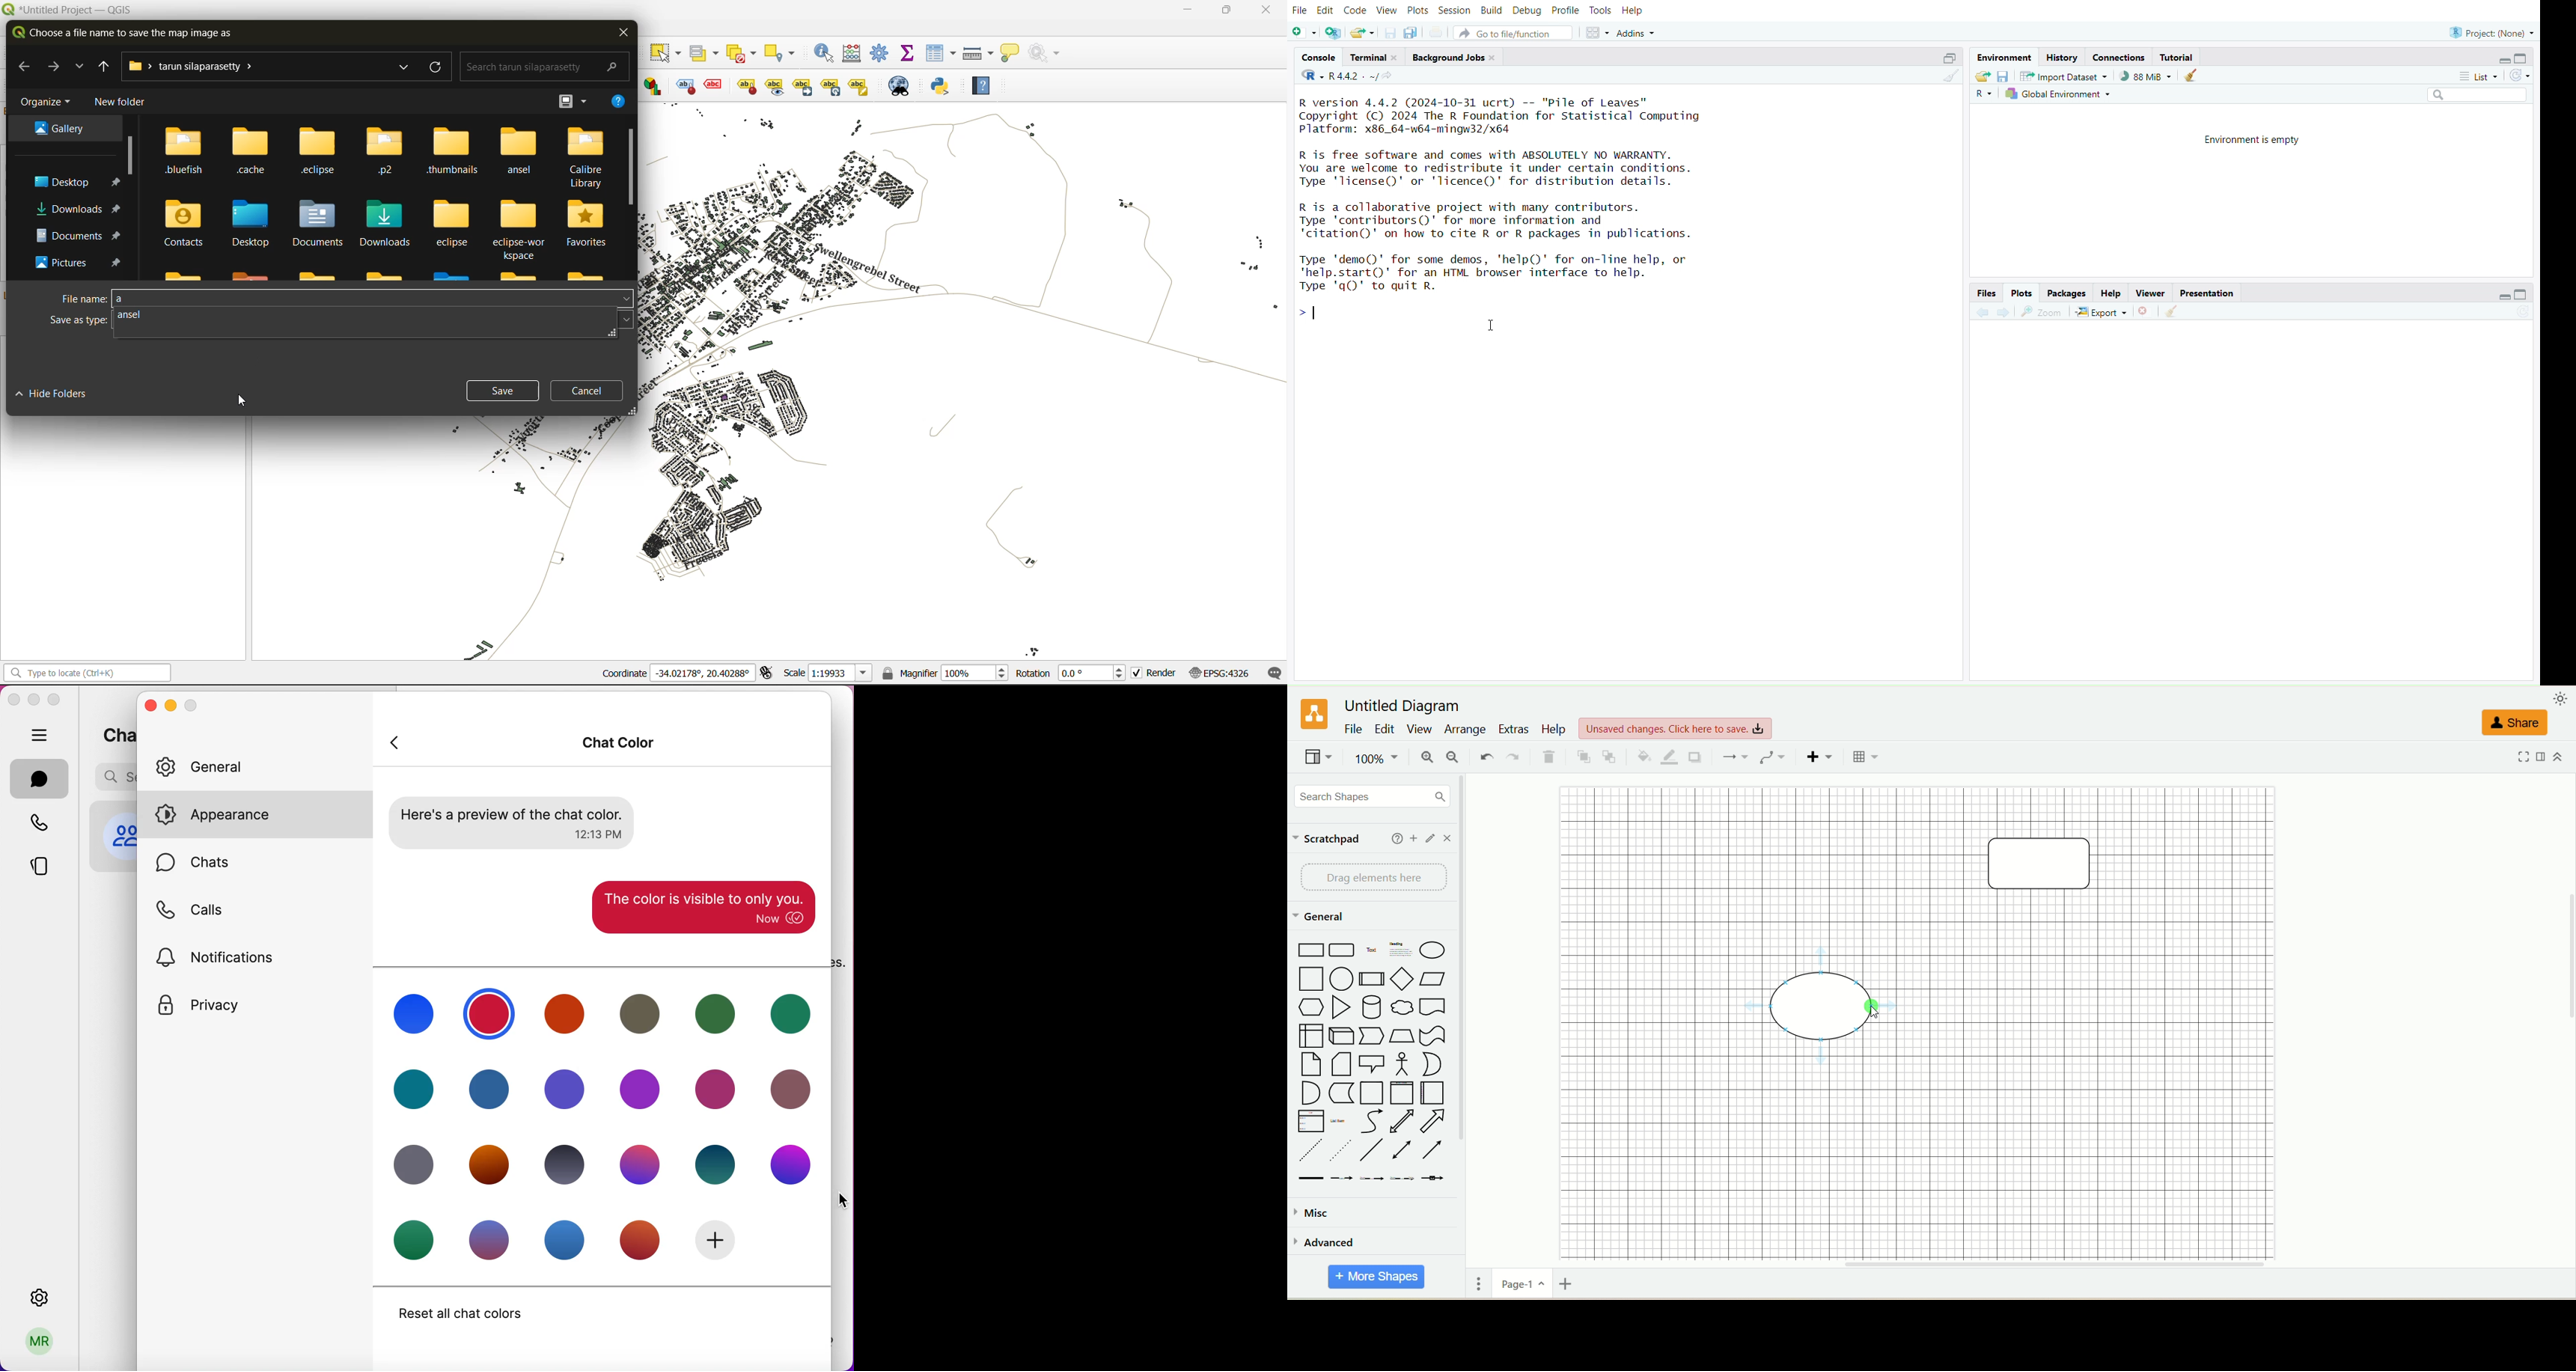 Image resolution: width=2576 pixels, height=1372 pixels. What do you see at coordinates (699, 906) in the screenshot?
I see `applied color` at bounding box center [699, 906].